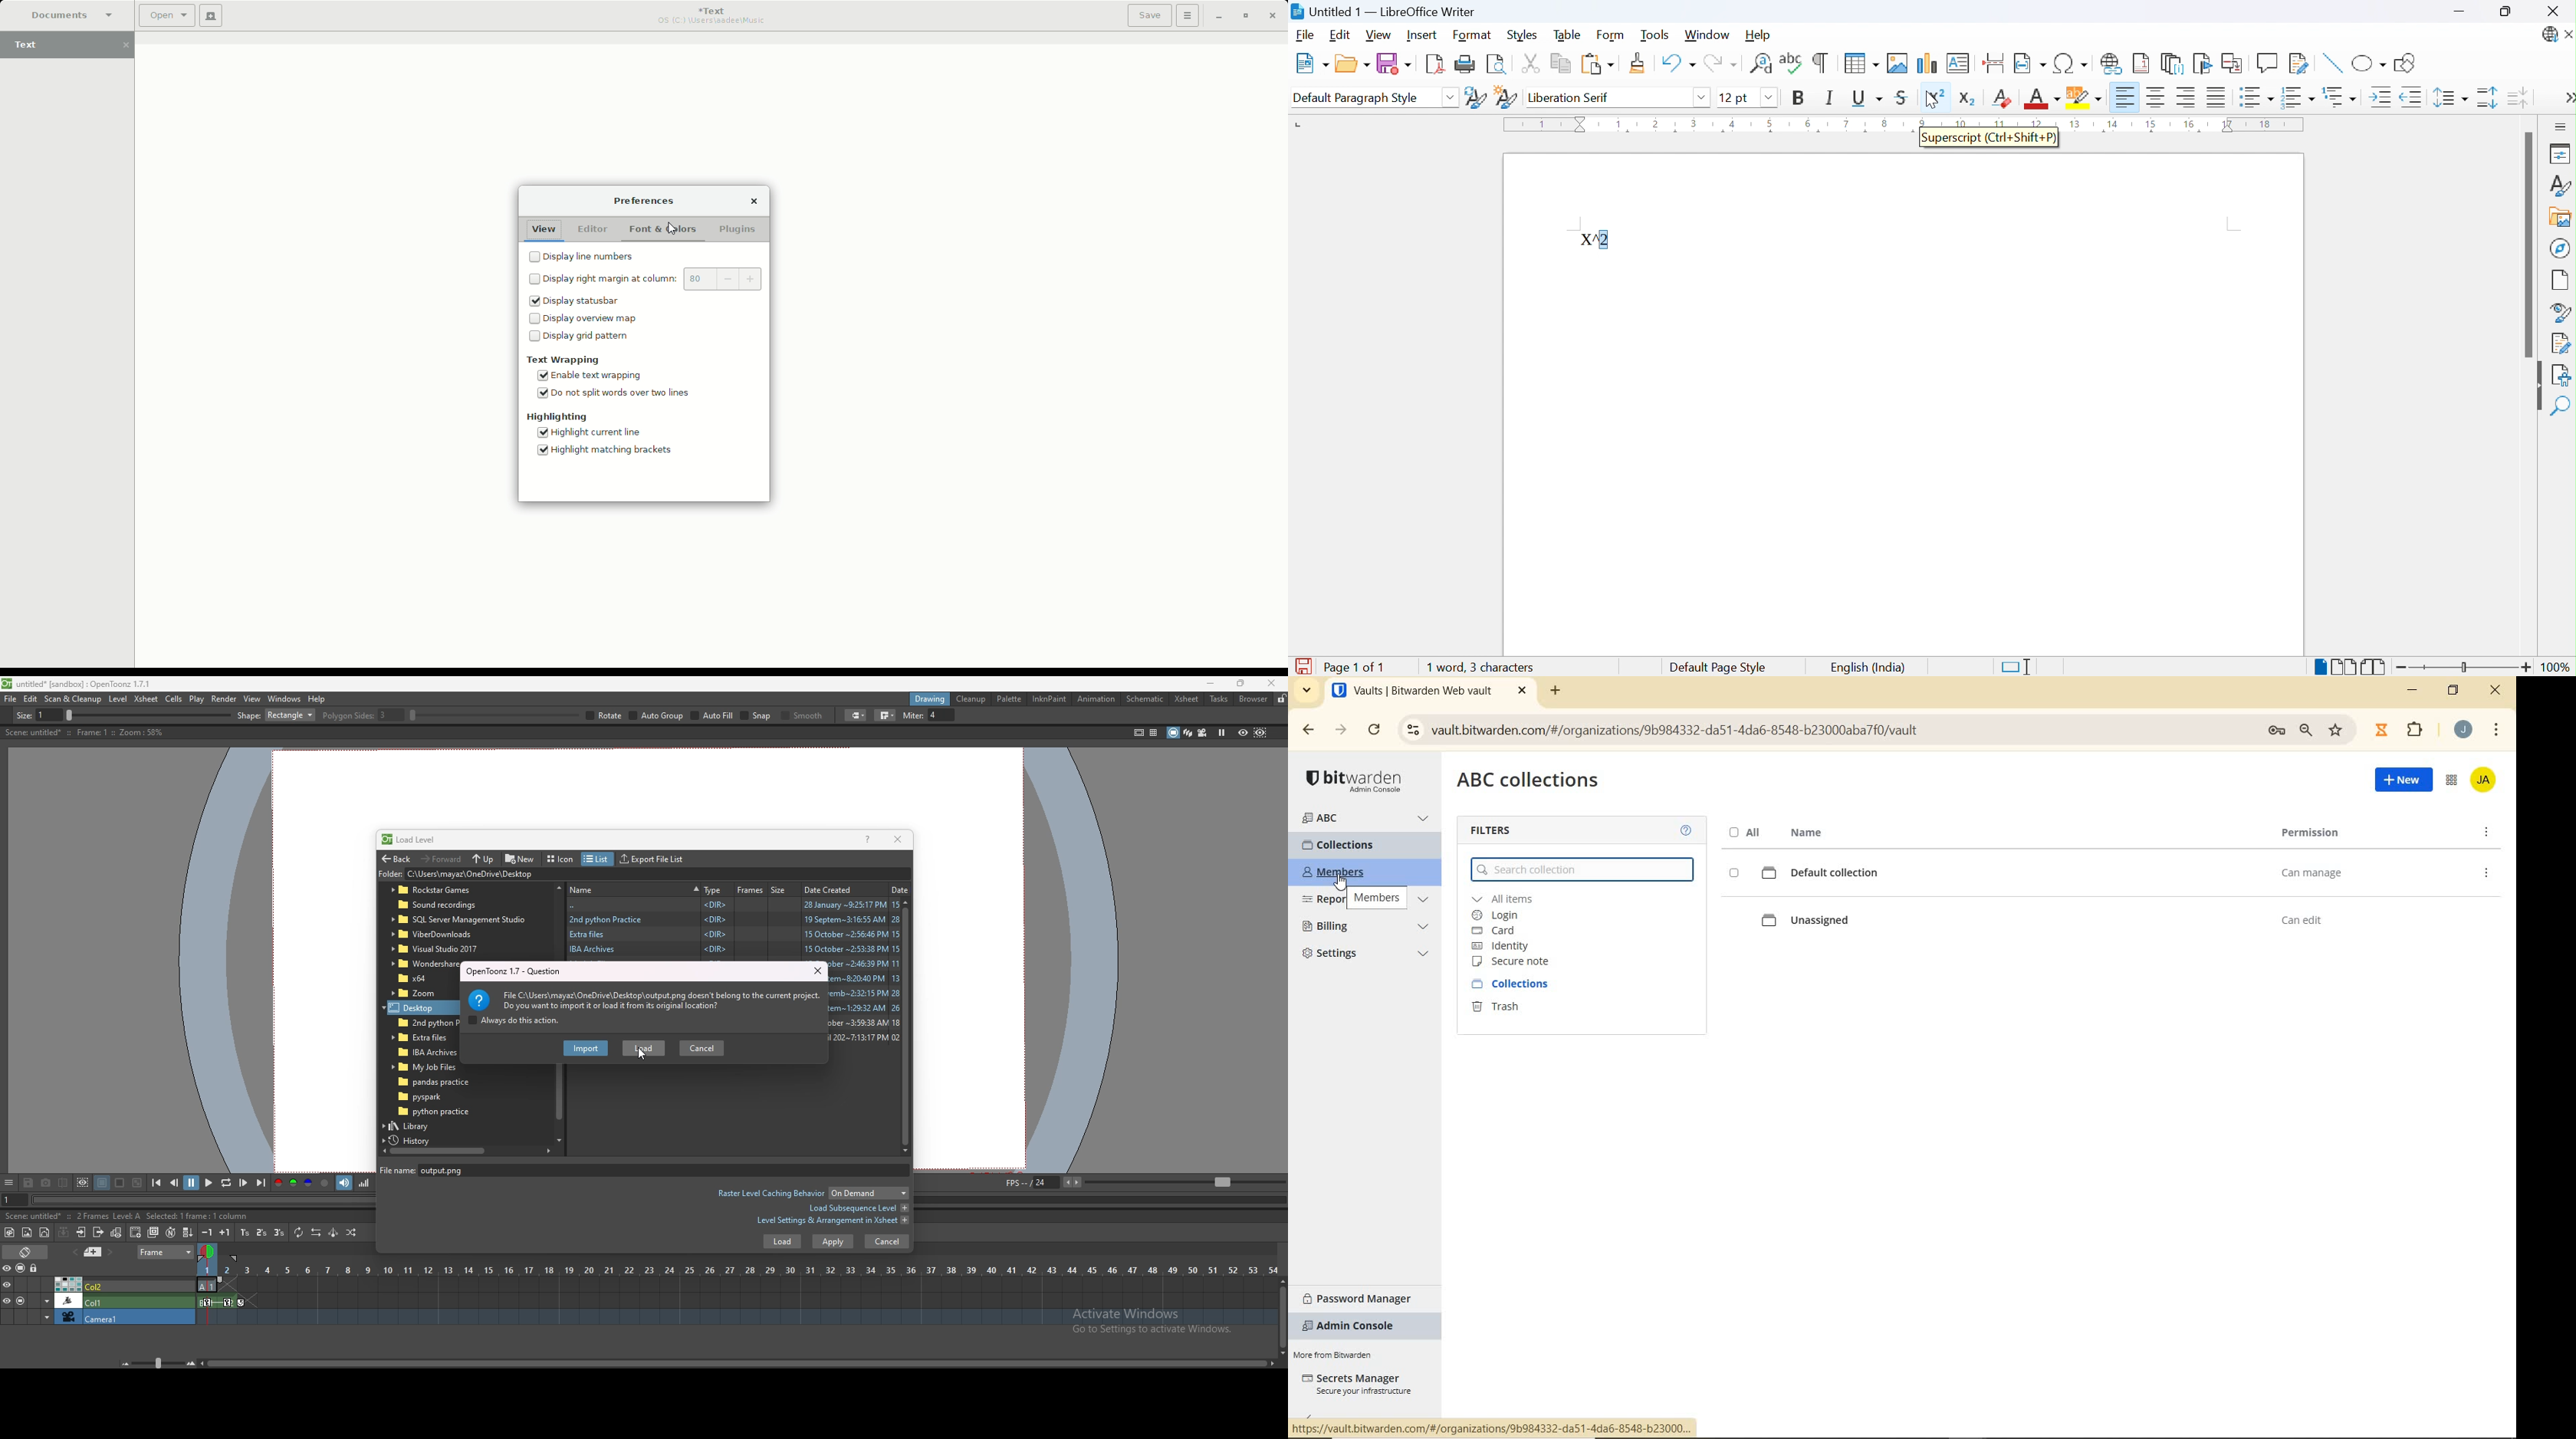  I want to click on Restore, so click(1244, 15).